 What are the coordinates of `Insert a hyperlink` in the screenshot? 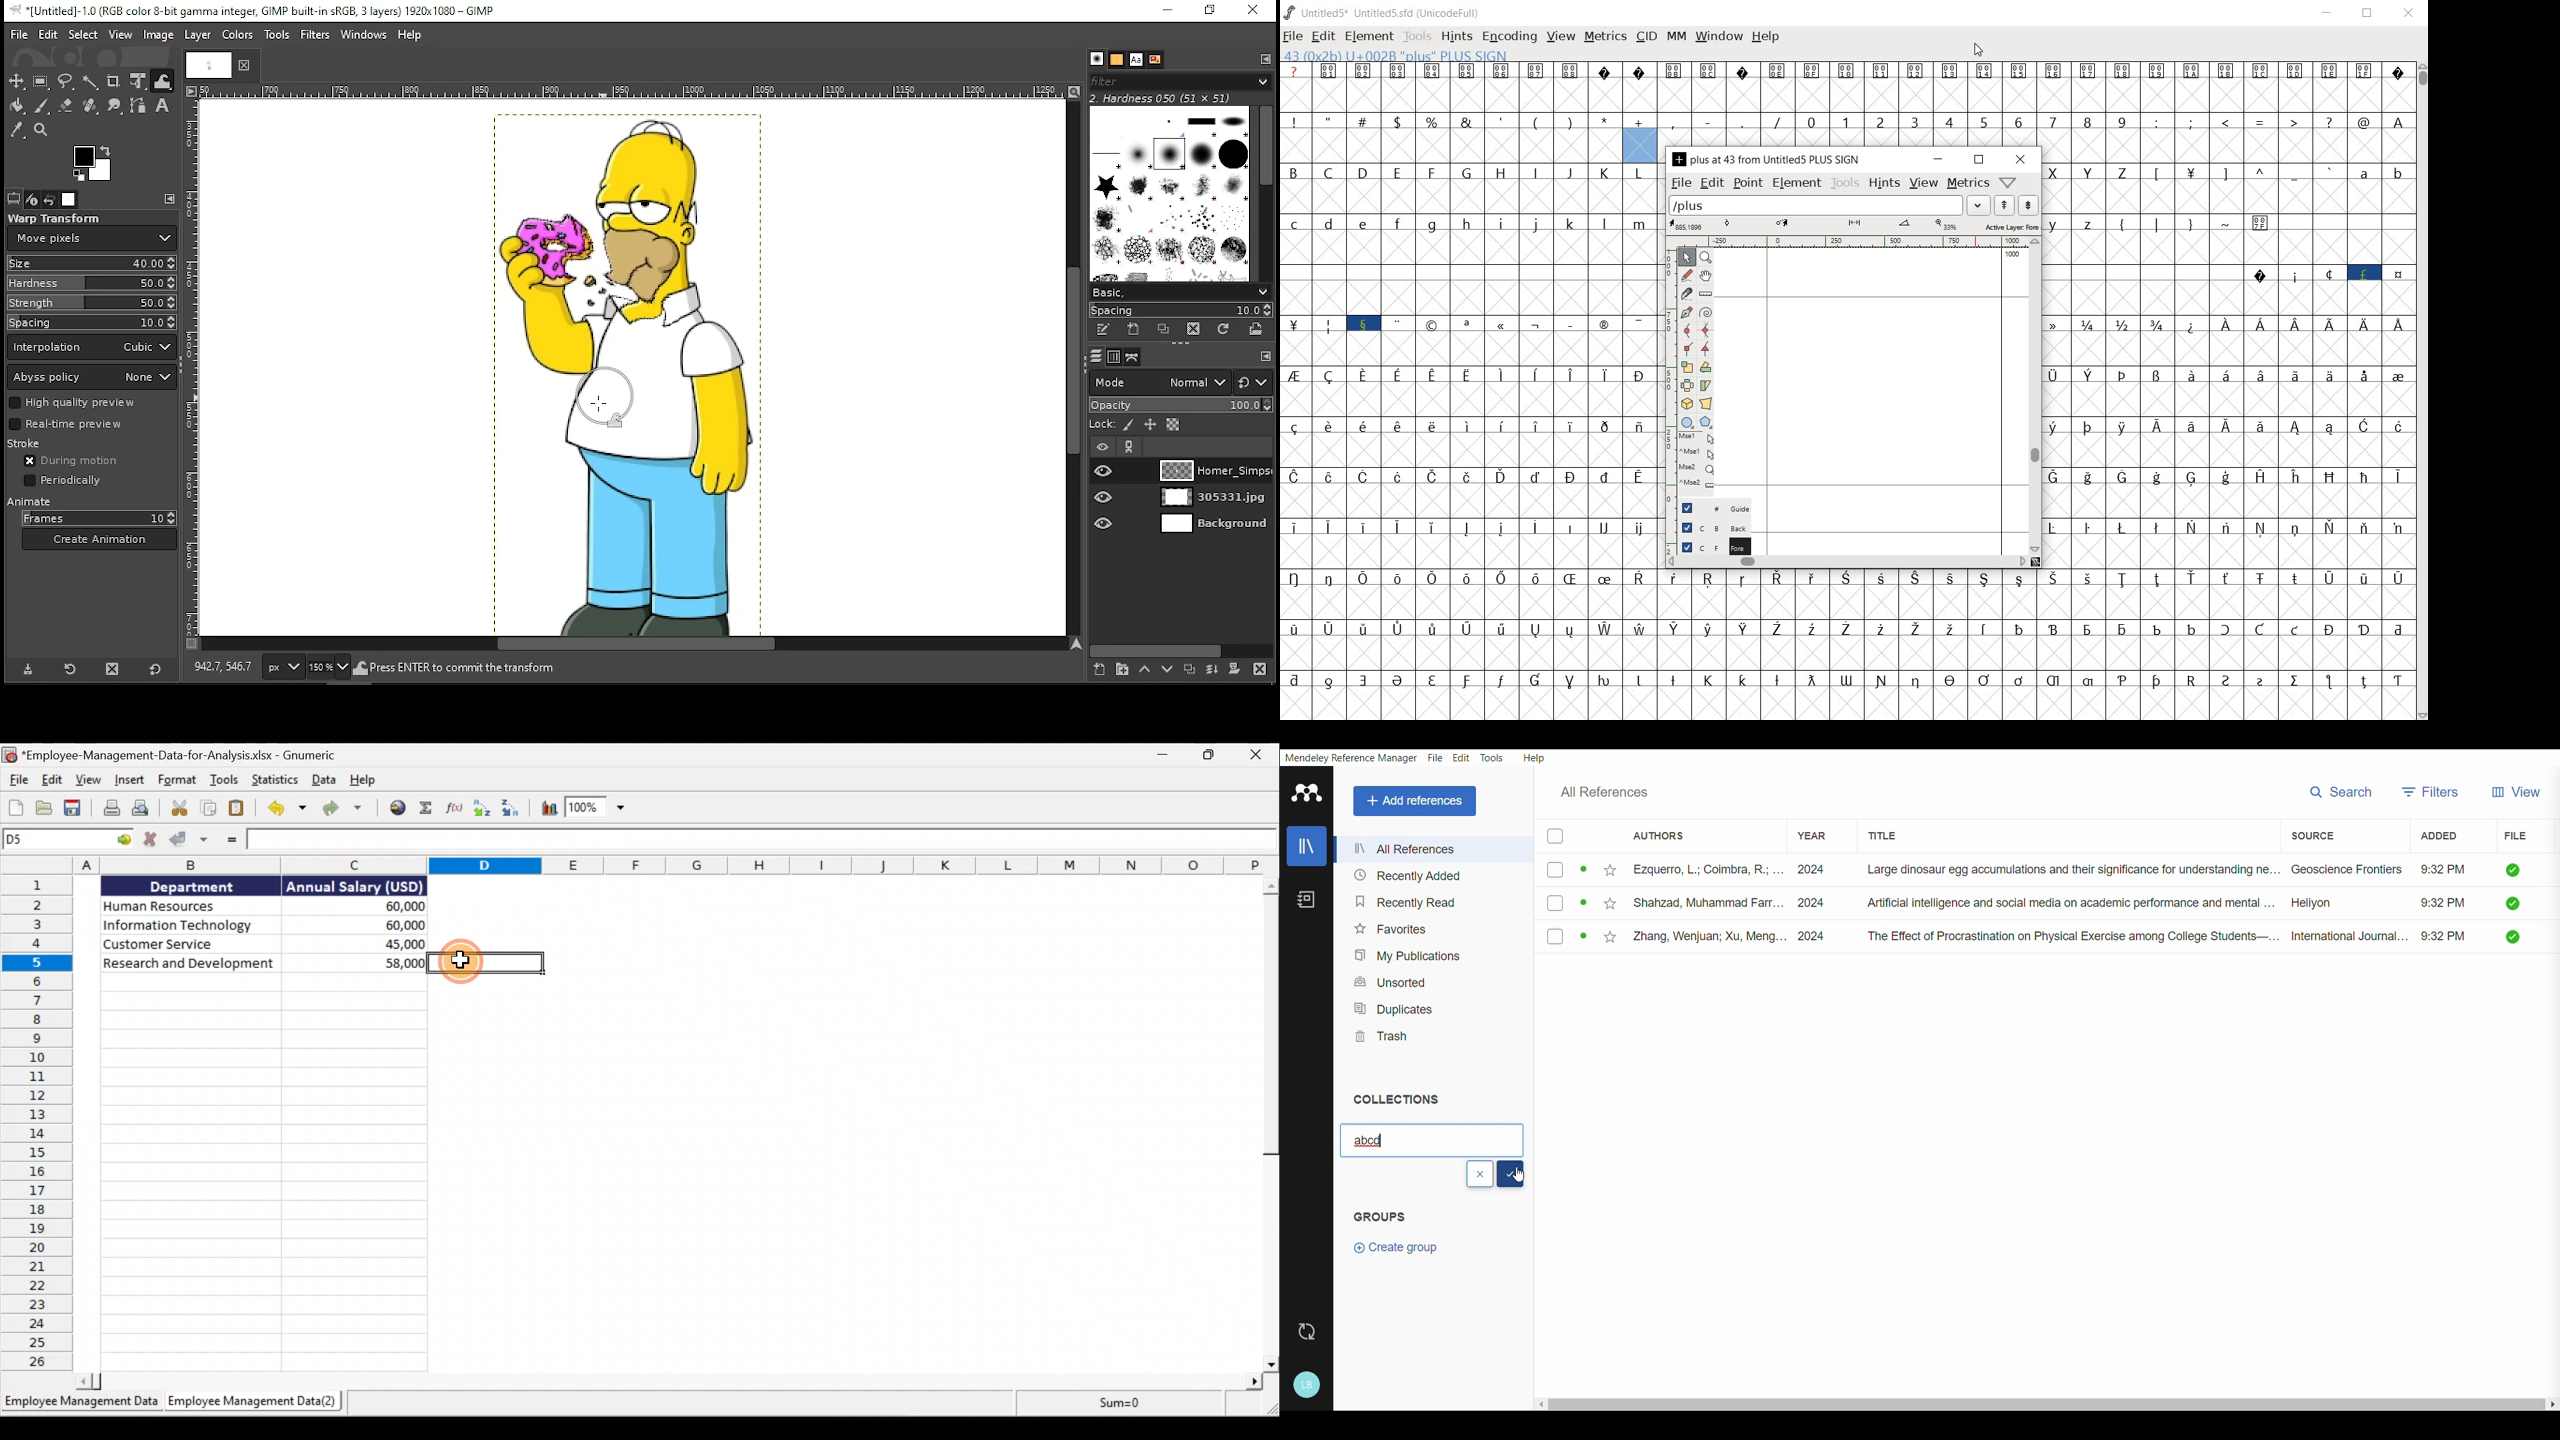 It's located at (397, 811).